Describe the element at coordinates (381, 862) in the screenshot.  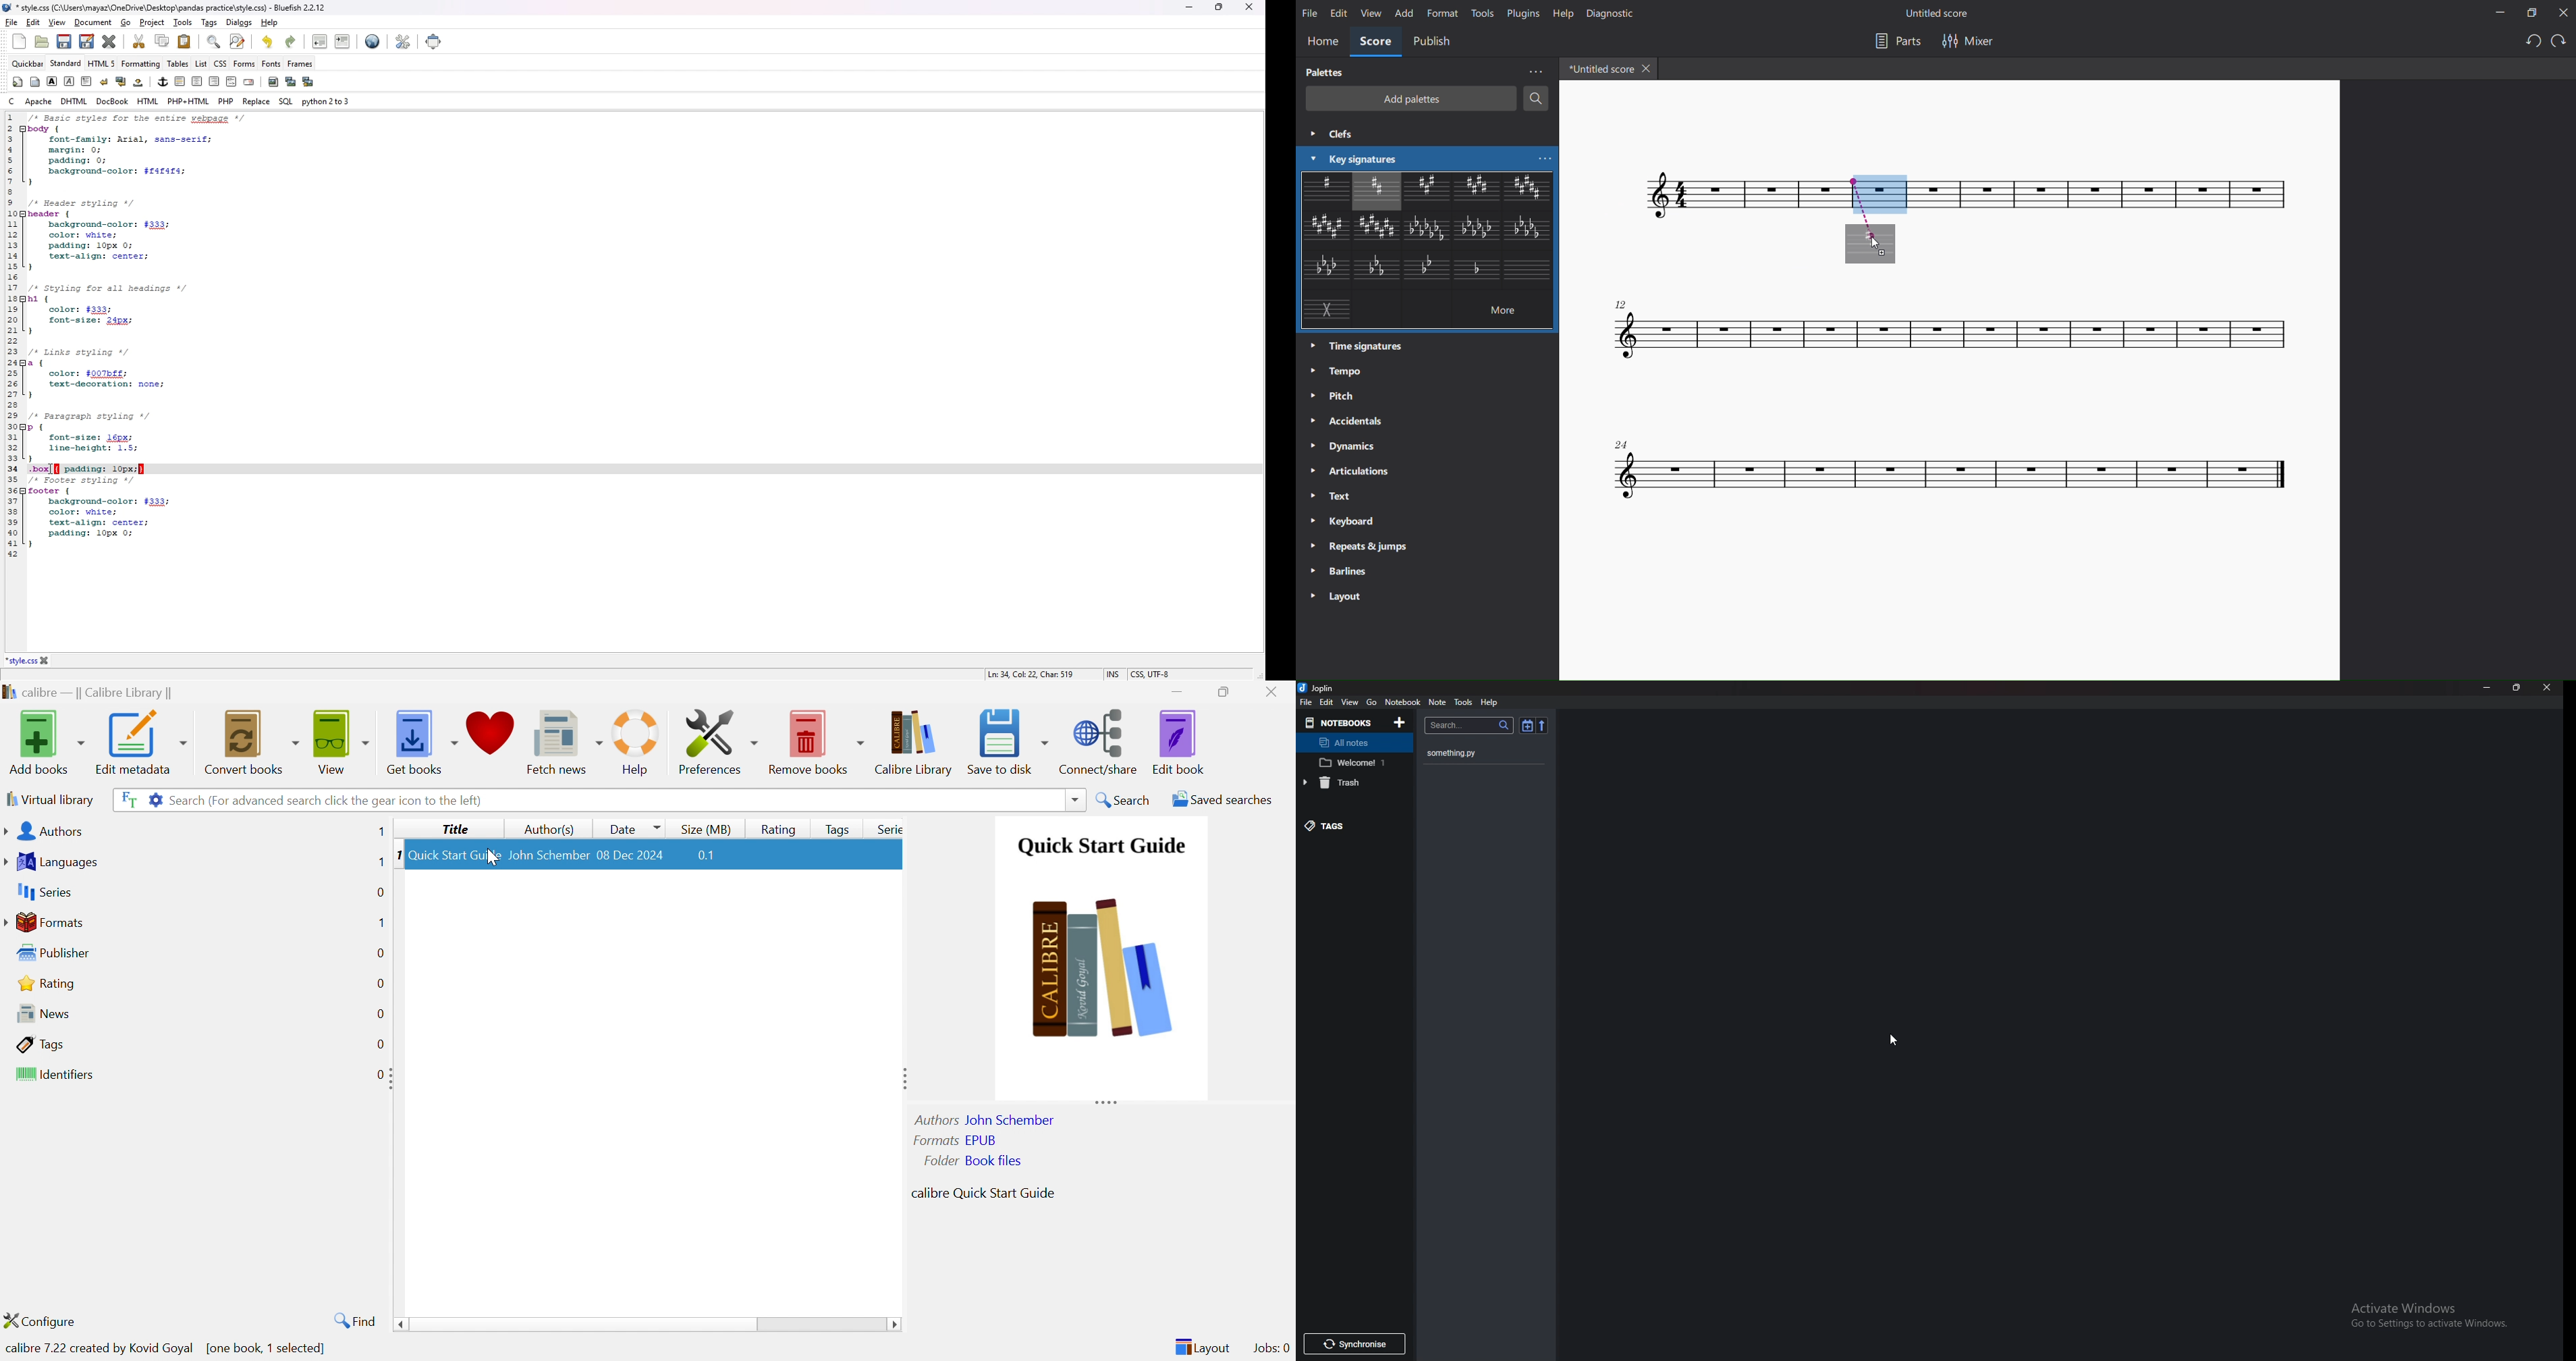
I see `1` at that location.